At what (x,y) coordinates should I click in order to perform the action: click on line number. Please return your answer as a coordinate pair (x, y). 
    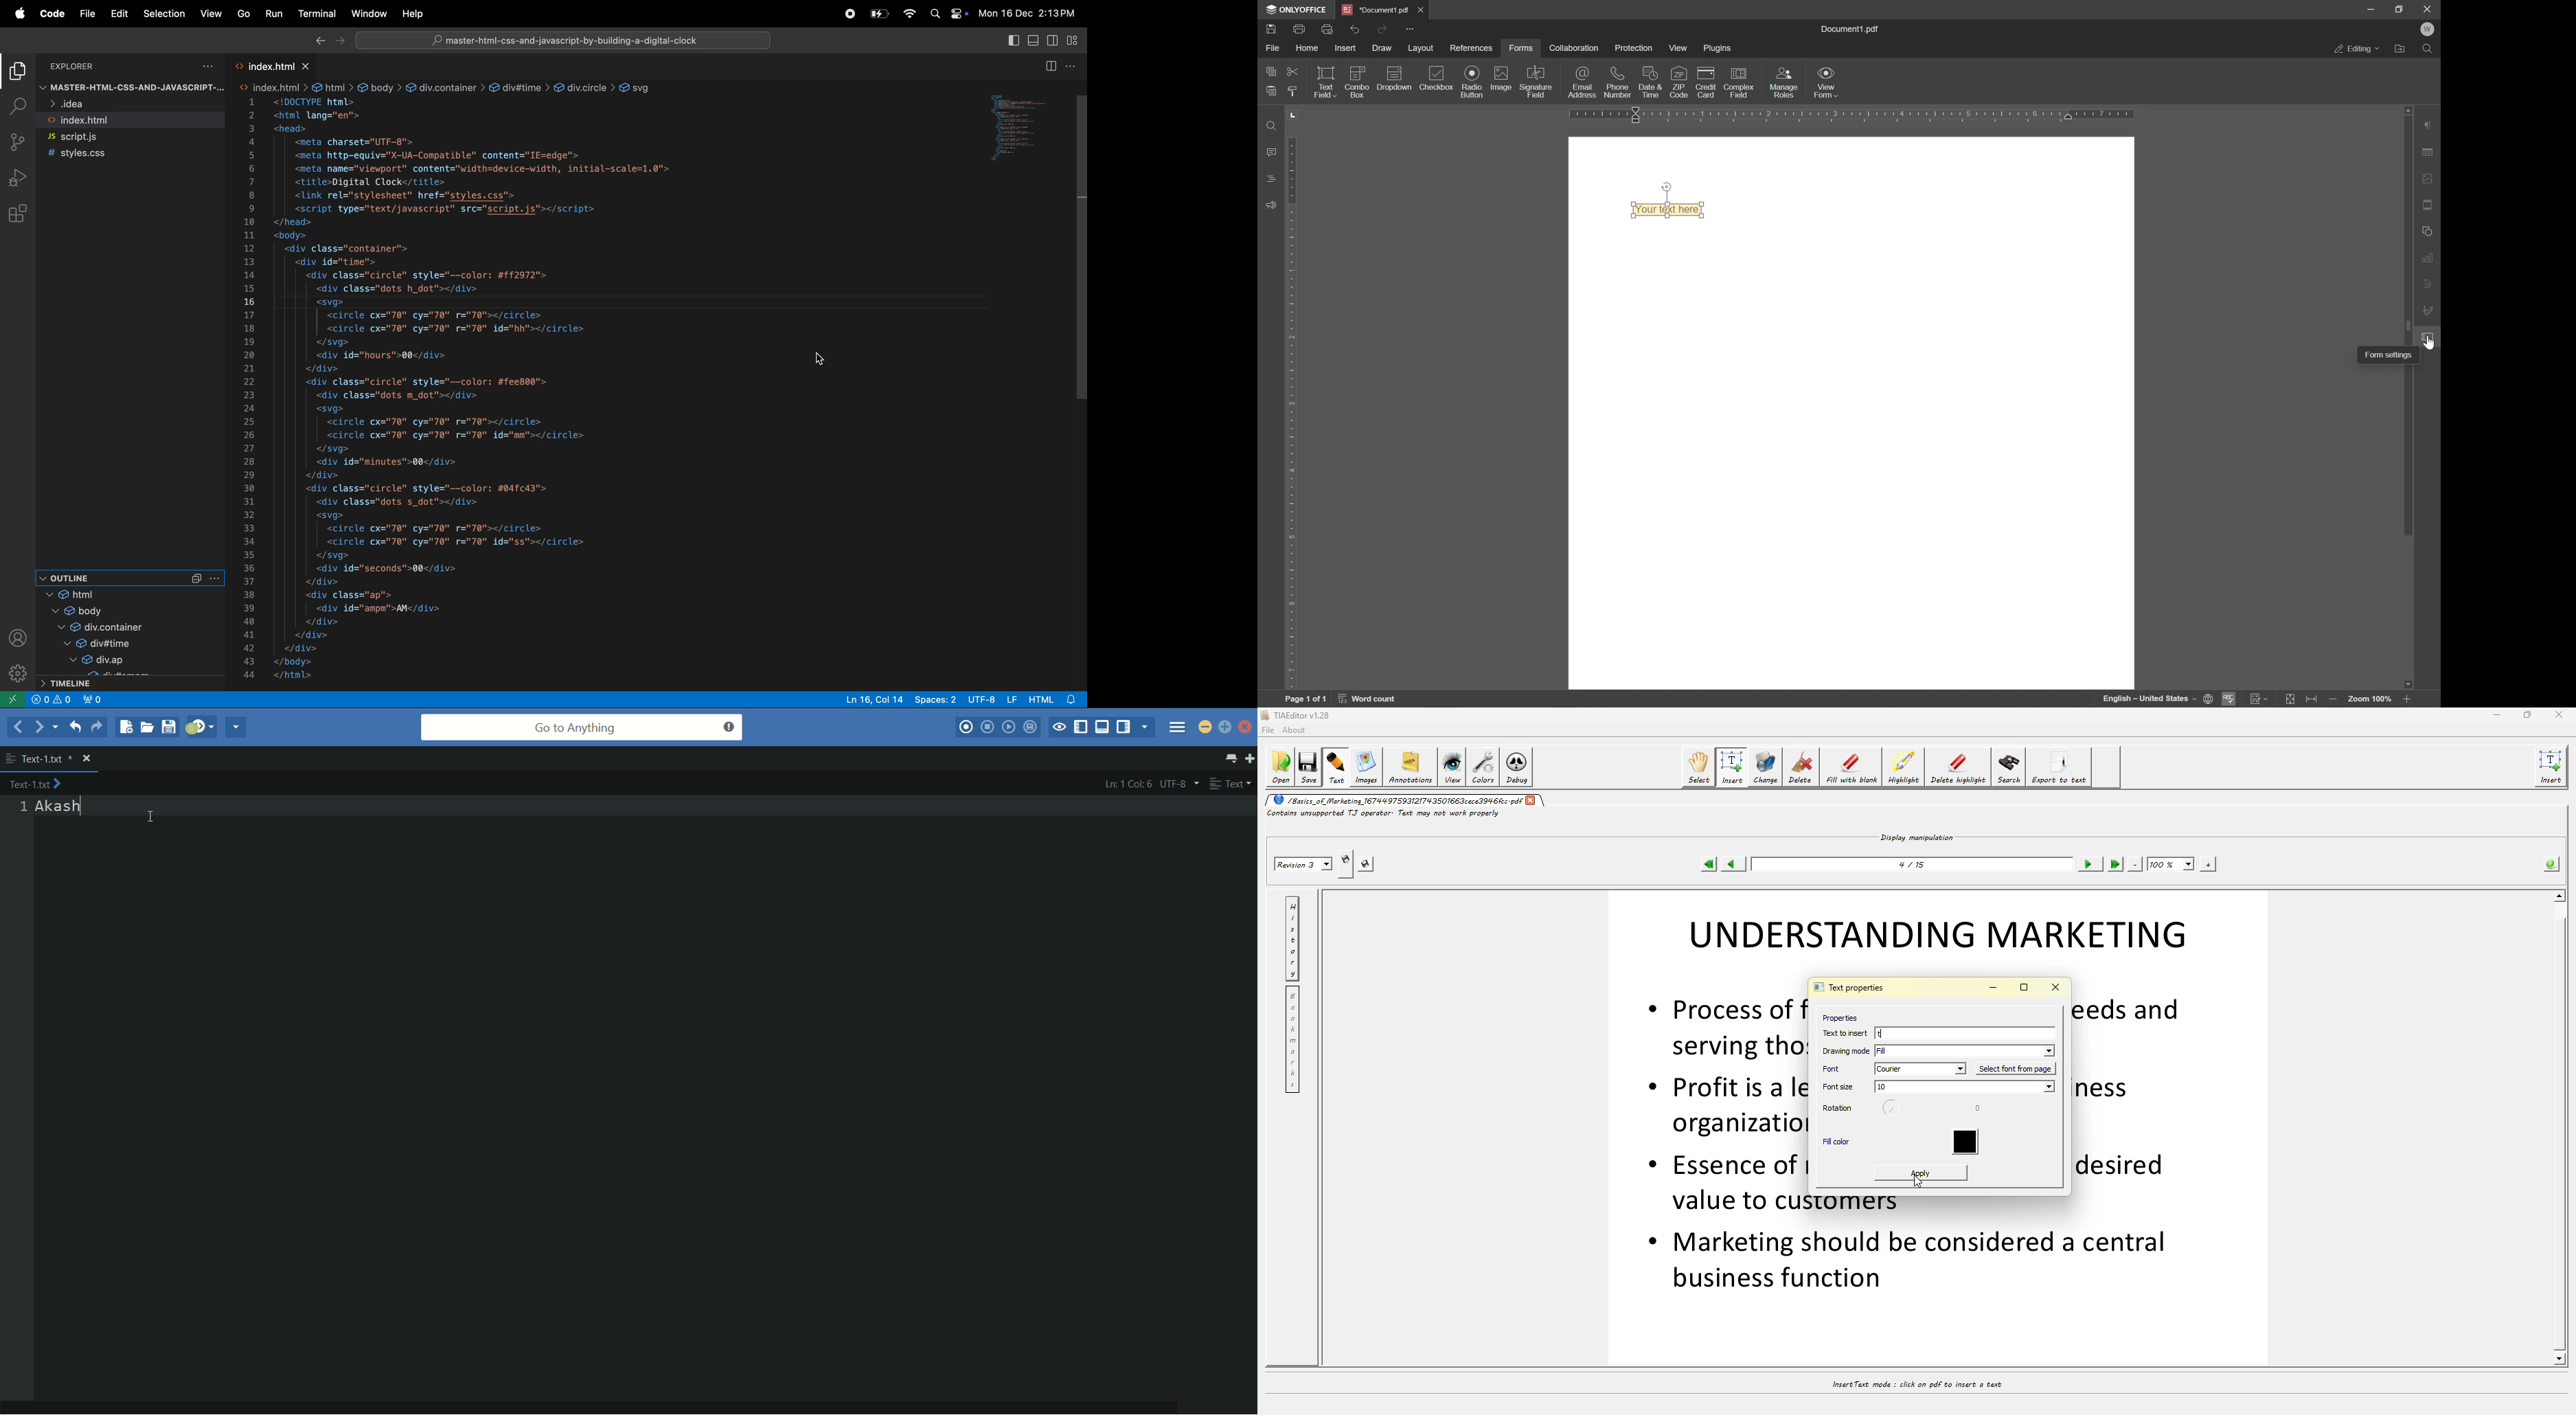
    Looking at the image, I should click on (22, 806).